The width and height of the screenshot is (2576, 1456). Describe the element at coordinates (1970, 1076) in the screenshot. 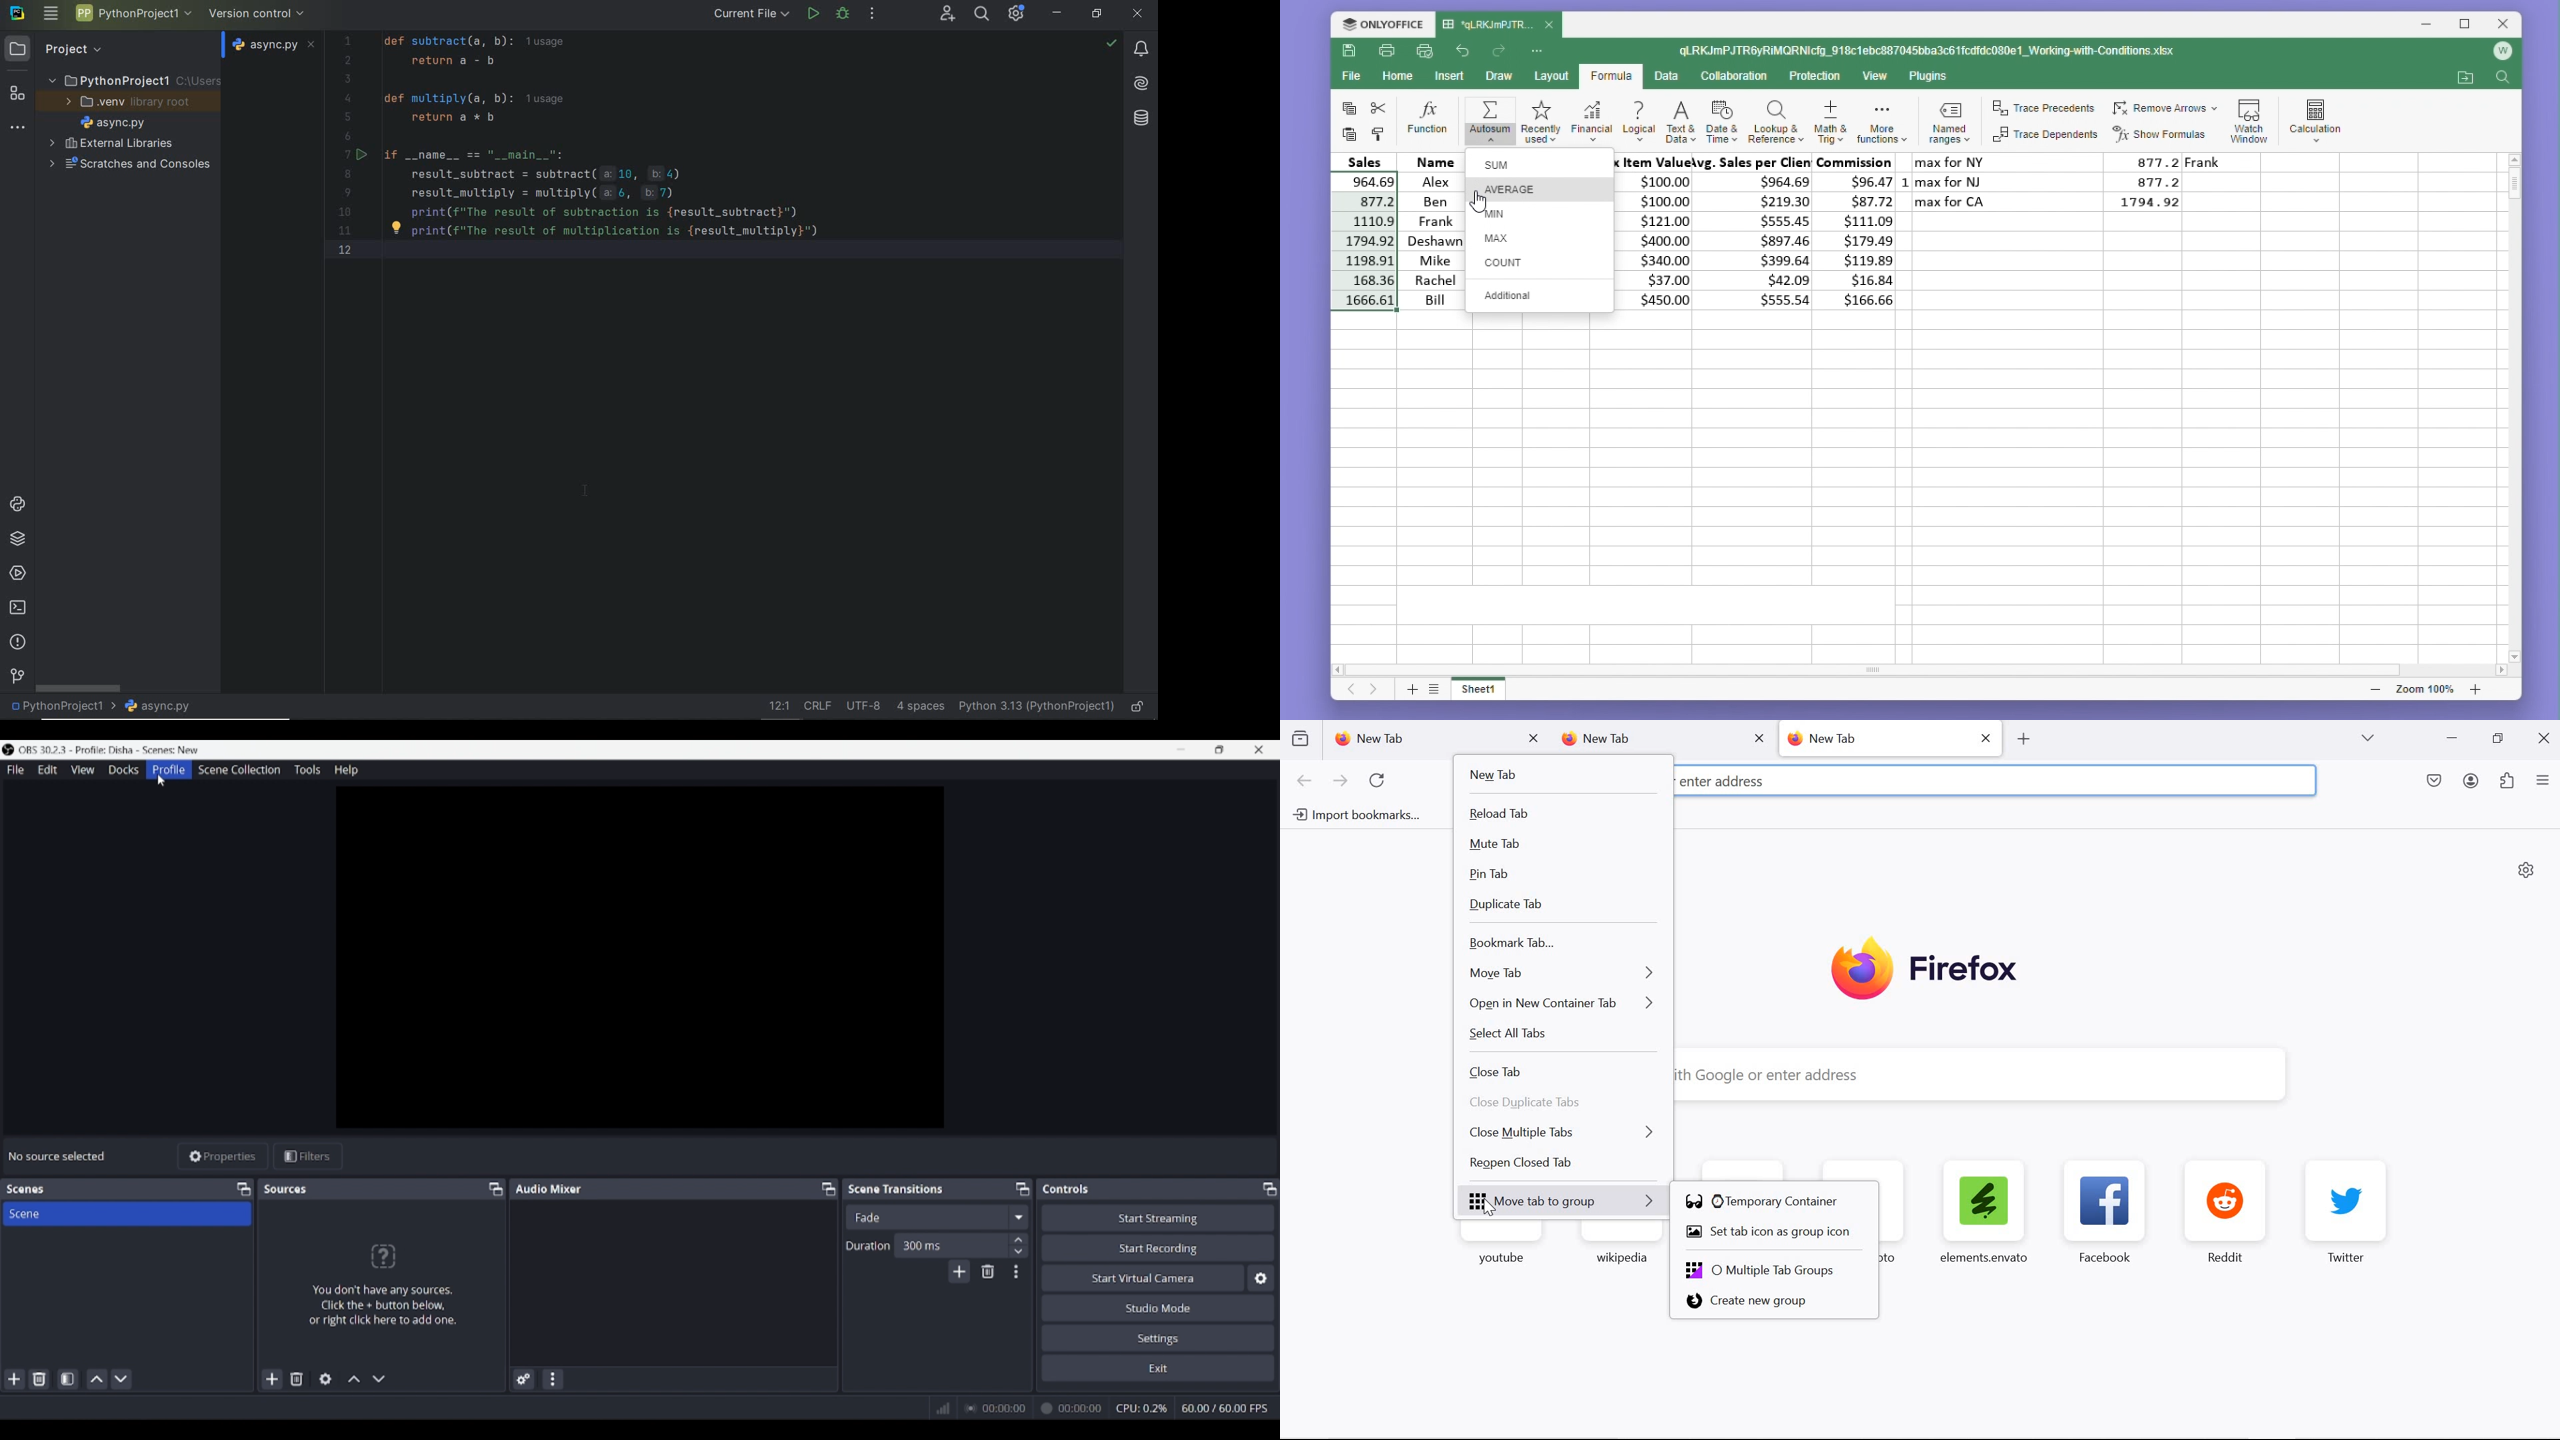

I see `y Search with Google or enter address` at that location.